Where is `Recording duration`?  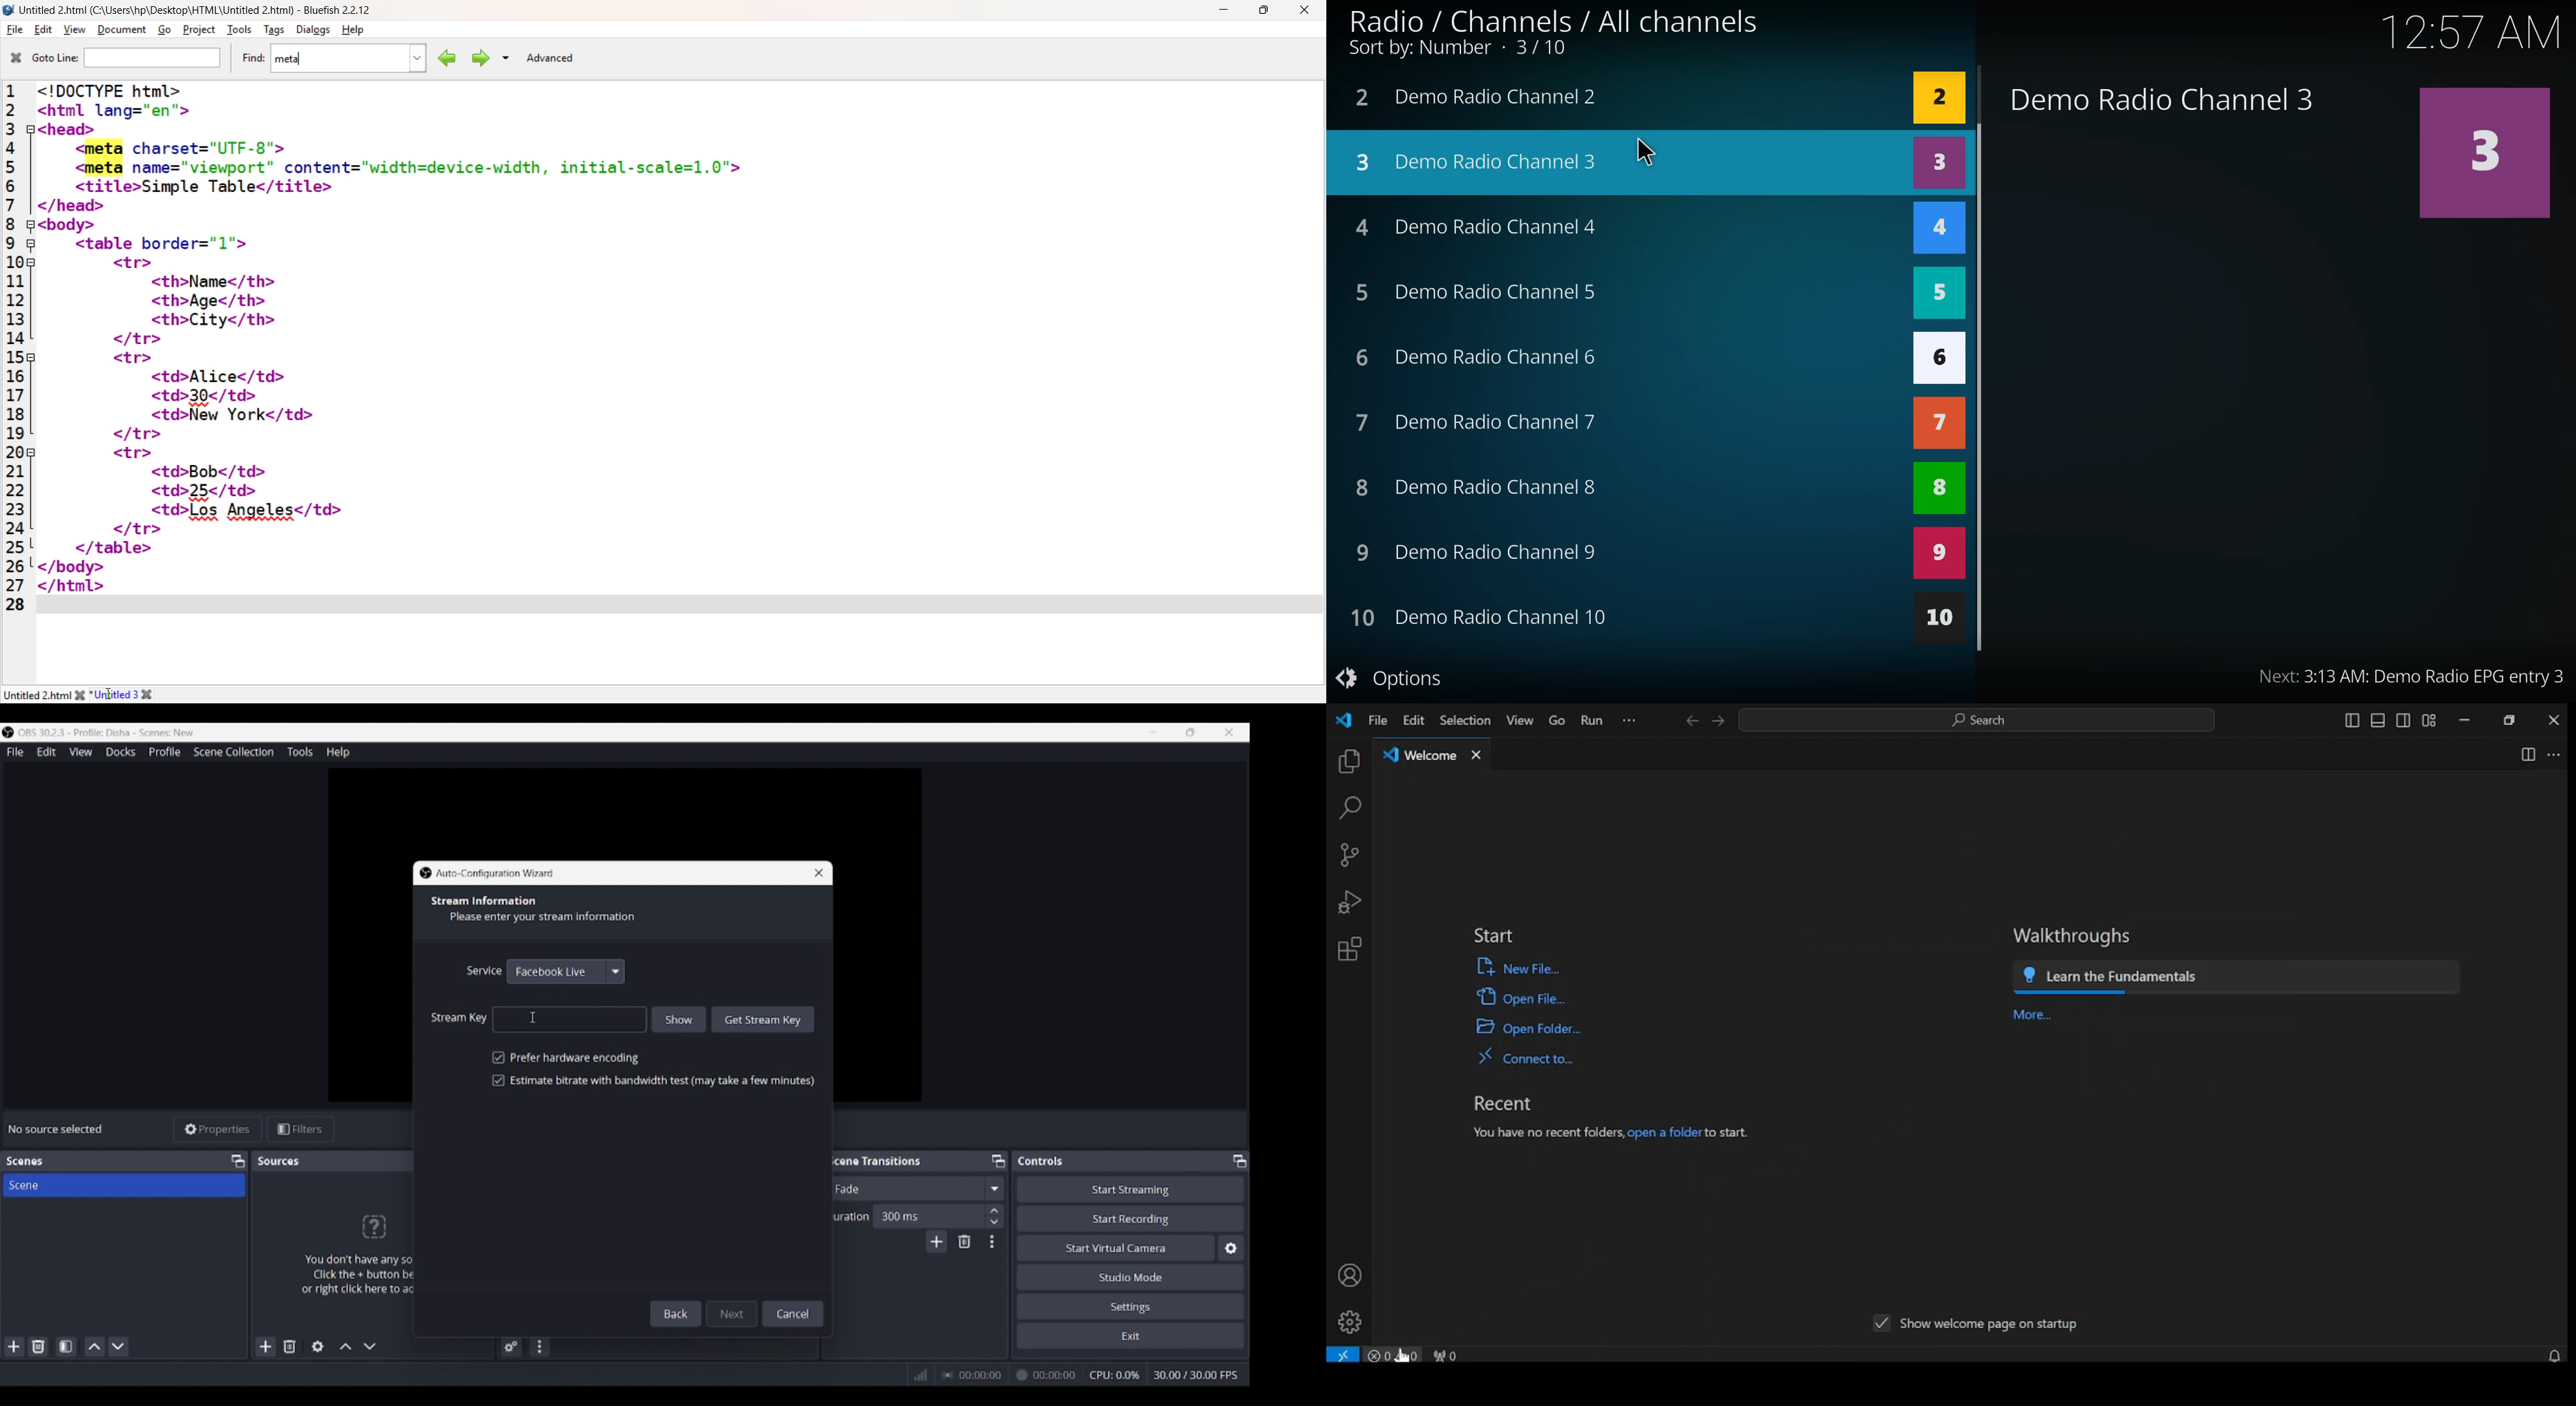 Recording duration is located at coordinates (1009, 1376).